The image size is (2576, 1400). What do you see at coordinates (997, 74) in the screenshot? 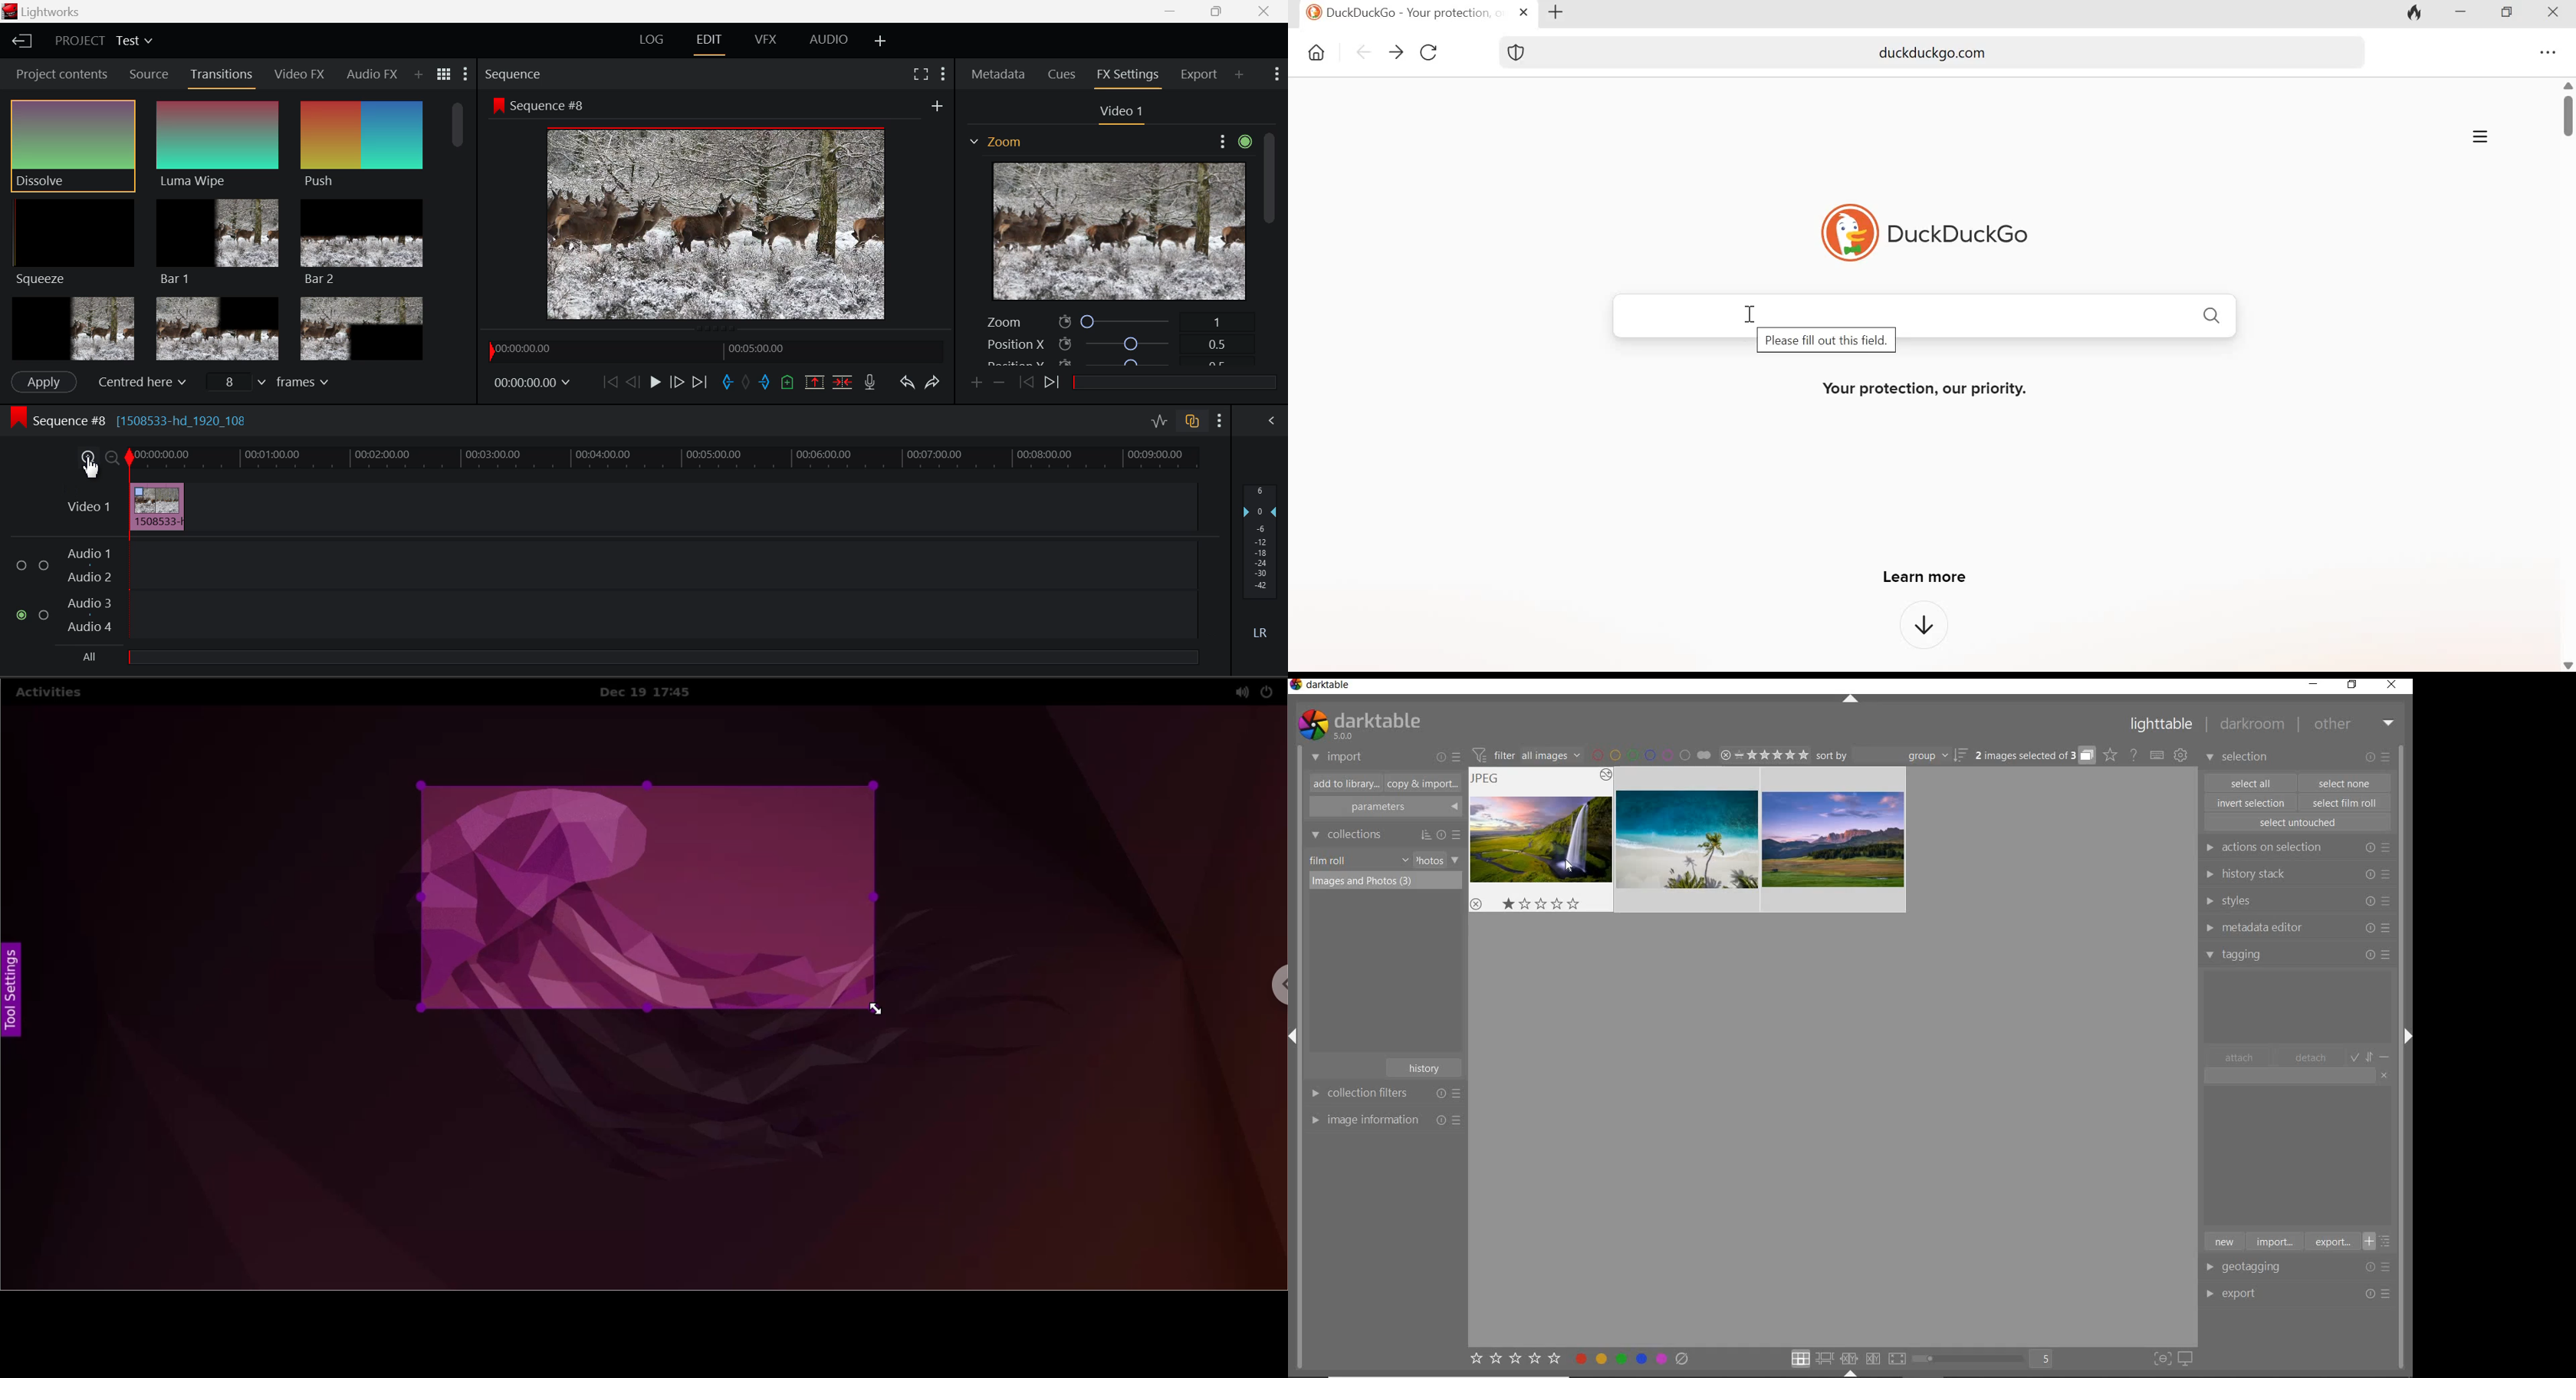
I see `Metadata` at bounding box center [997, 74].